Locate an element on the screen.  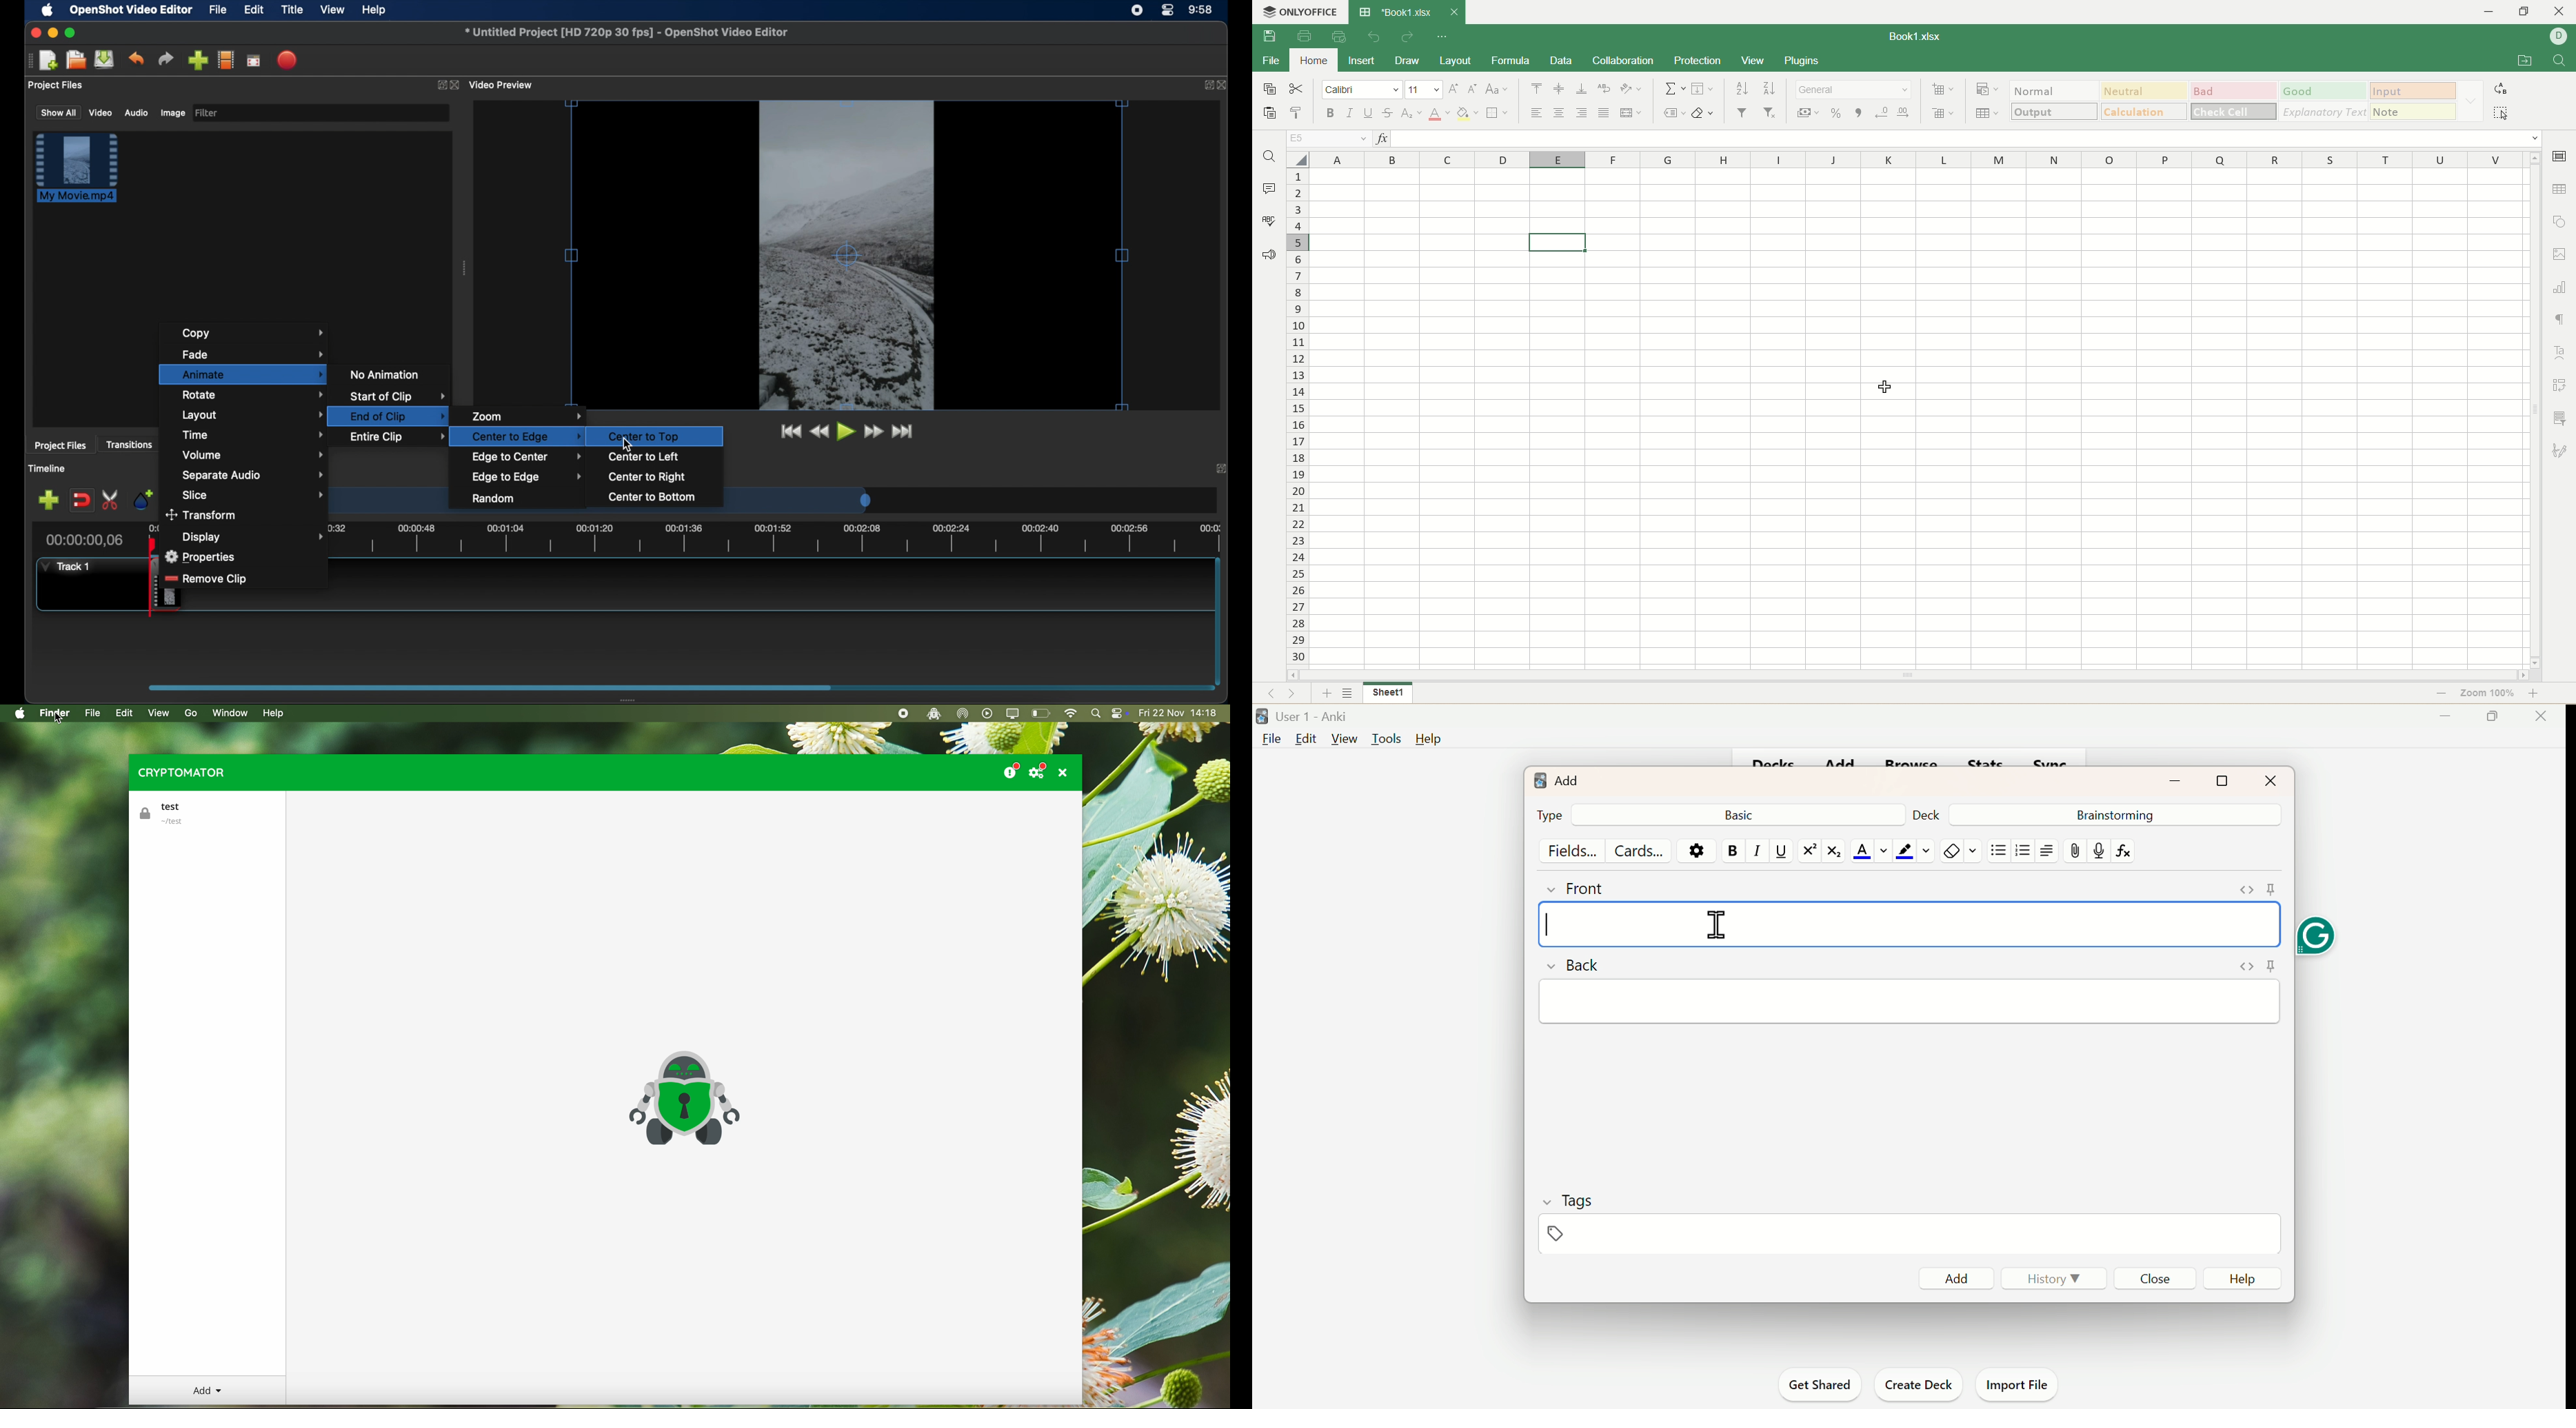
close program is located at coordinates (1066, 773).